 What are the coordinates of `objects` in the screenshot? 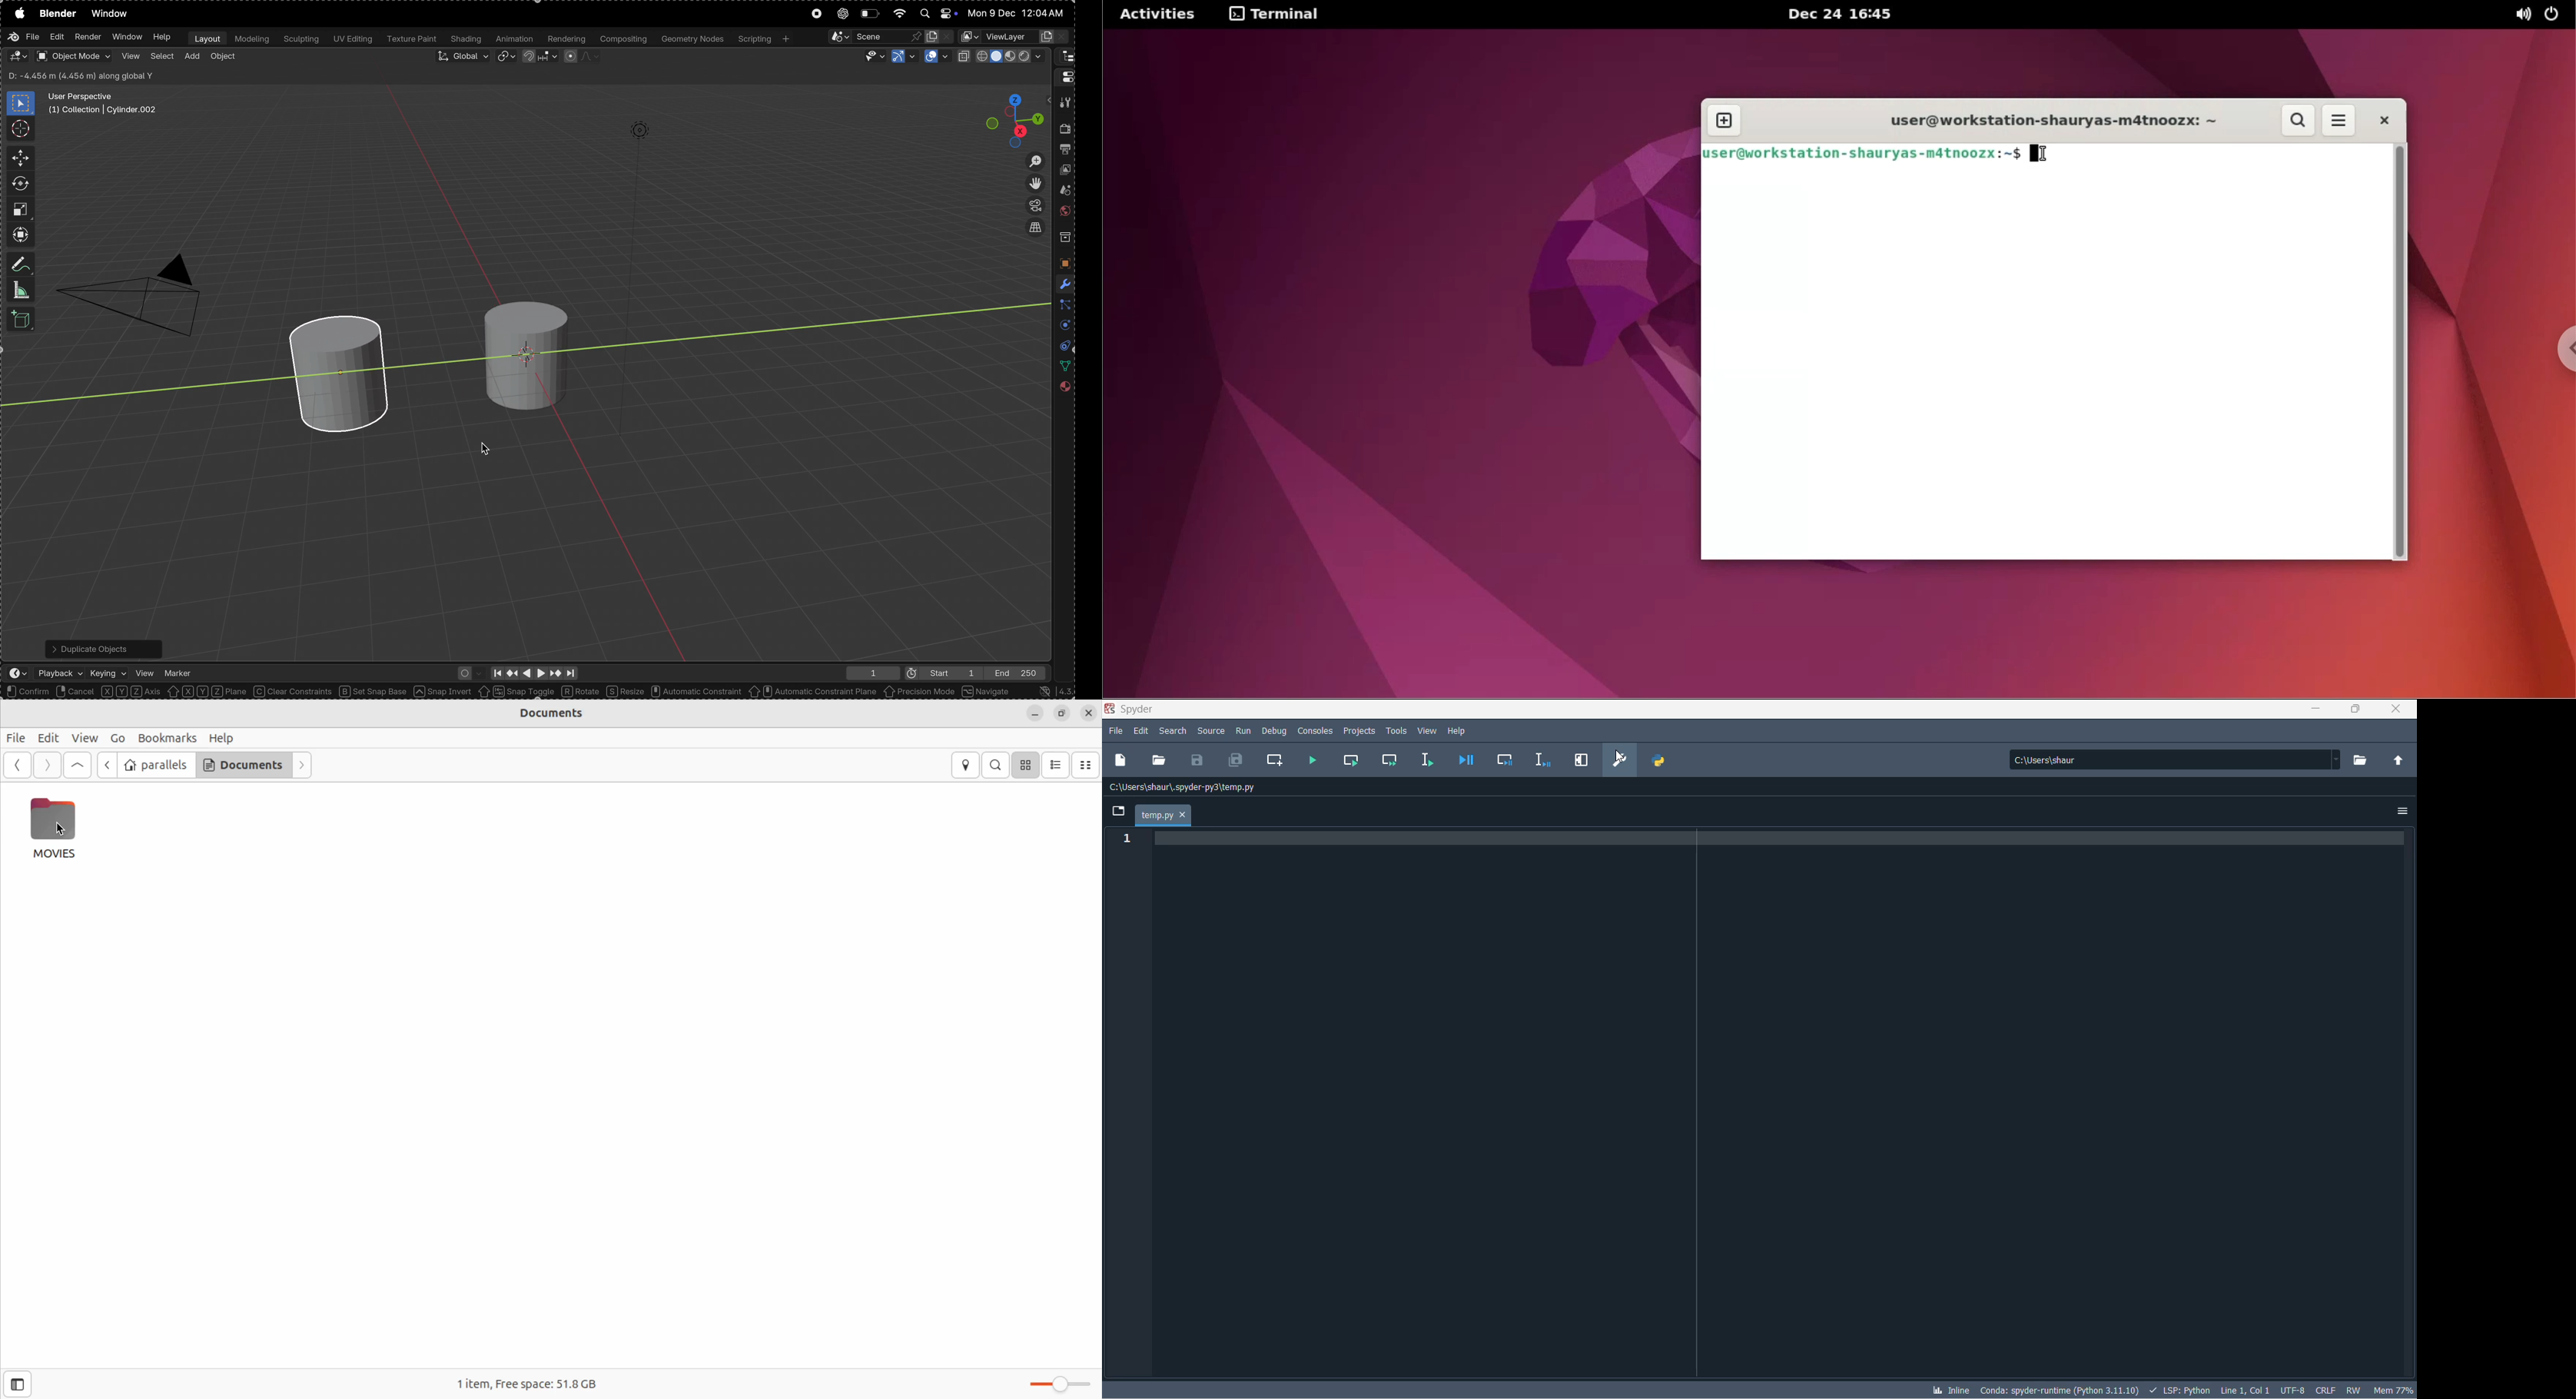 It's located at (1063, 263).